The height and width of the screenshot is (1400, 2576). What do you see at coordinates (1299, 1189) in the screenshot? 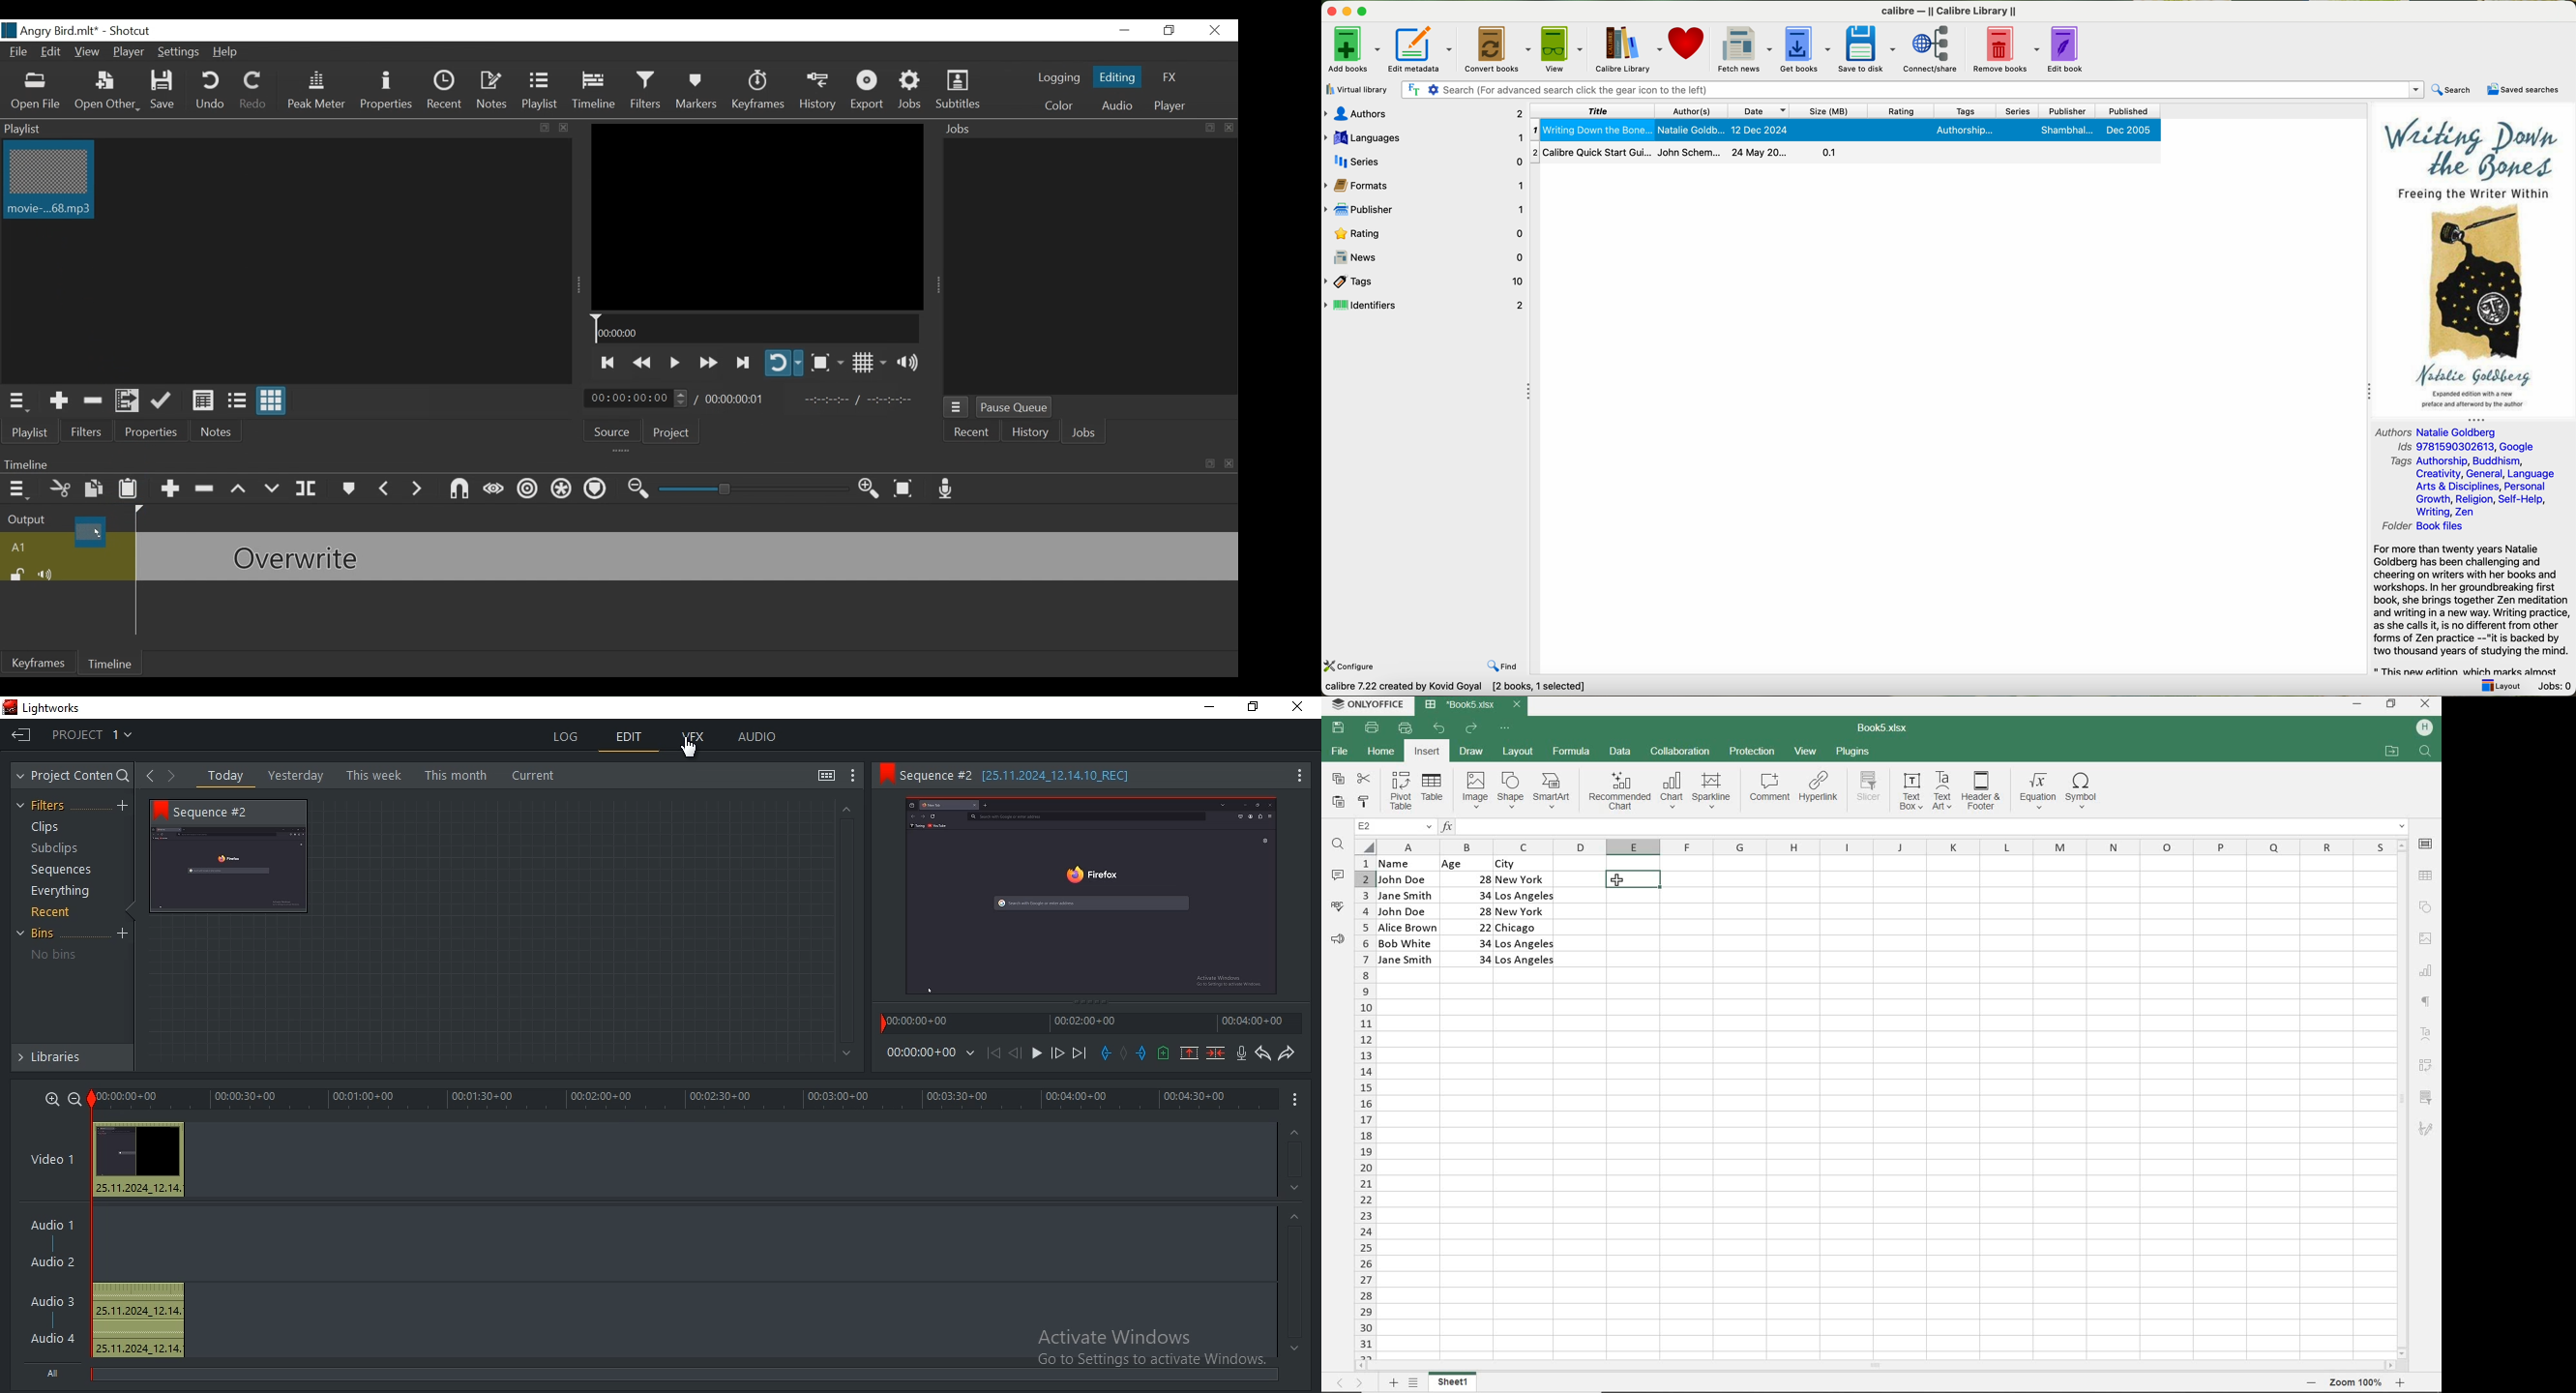
I see `greyed out down arrow` at bounding box center [1299, 1189].